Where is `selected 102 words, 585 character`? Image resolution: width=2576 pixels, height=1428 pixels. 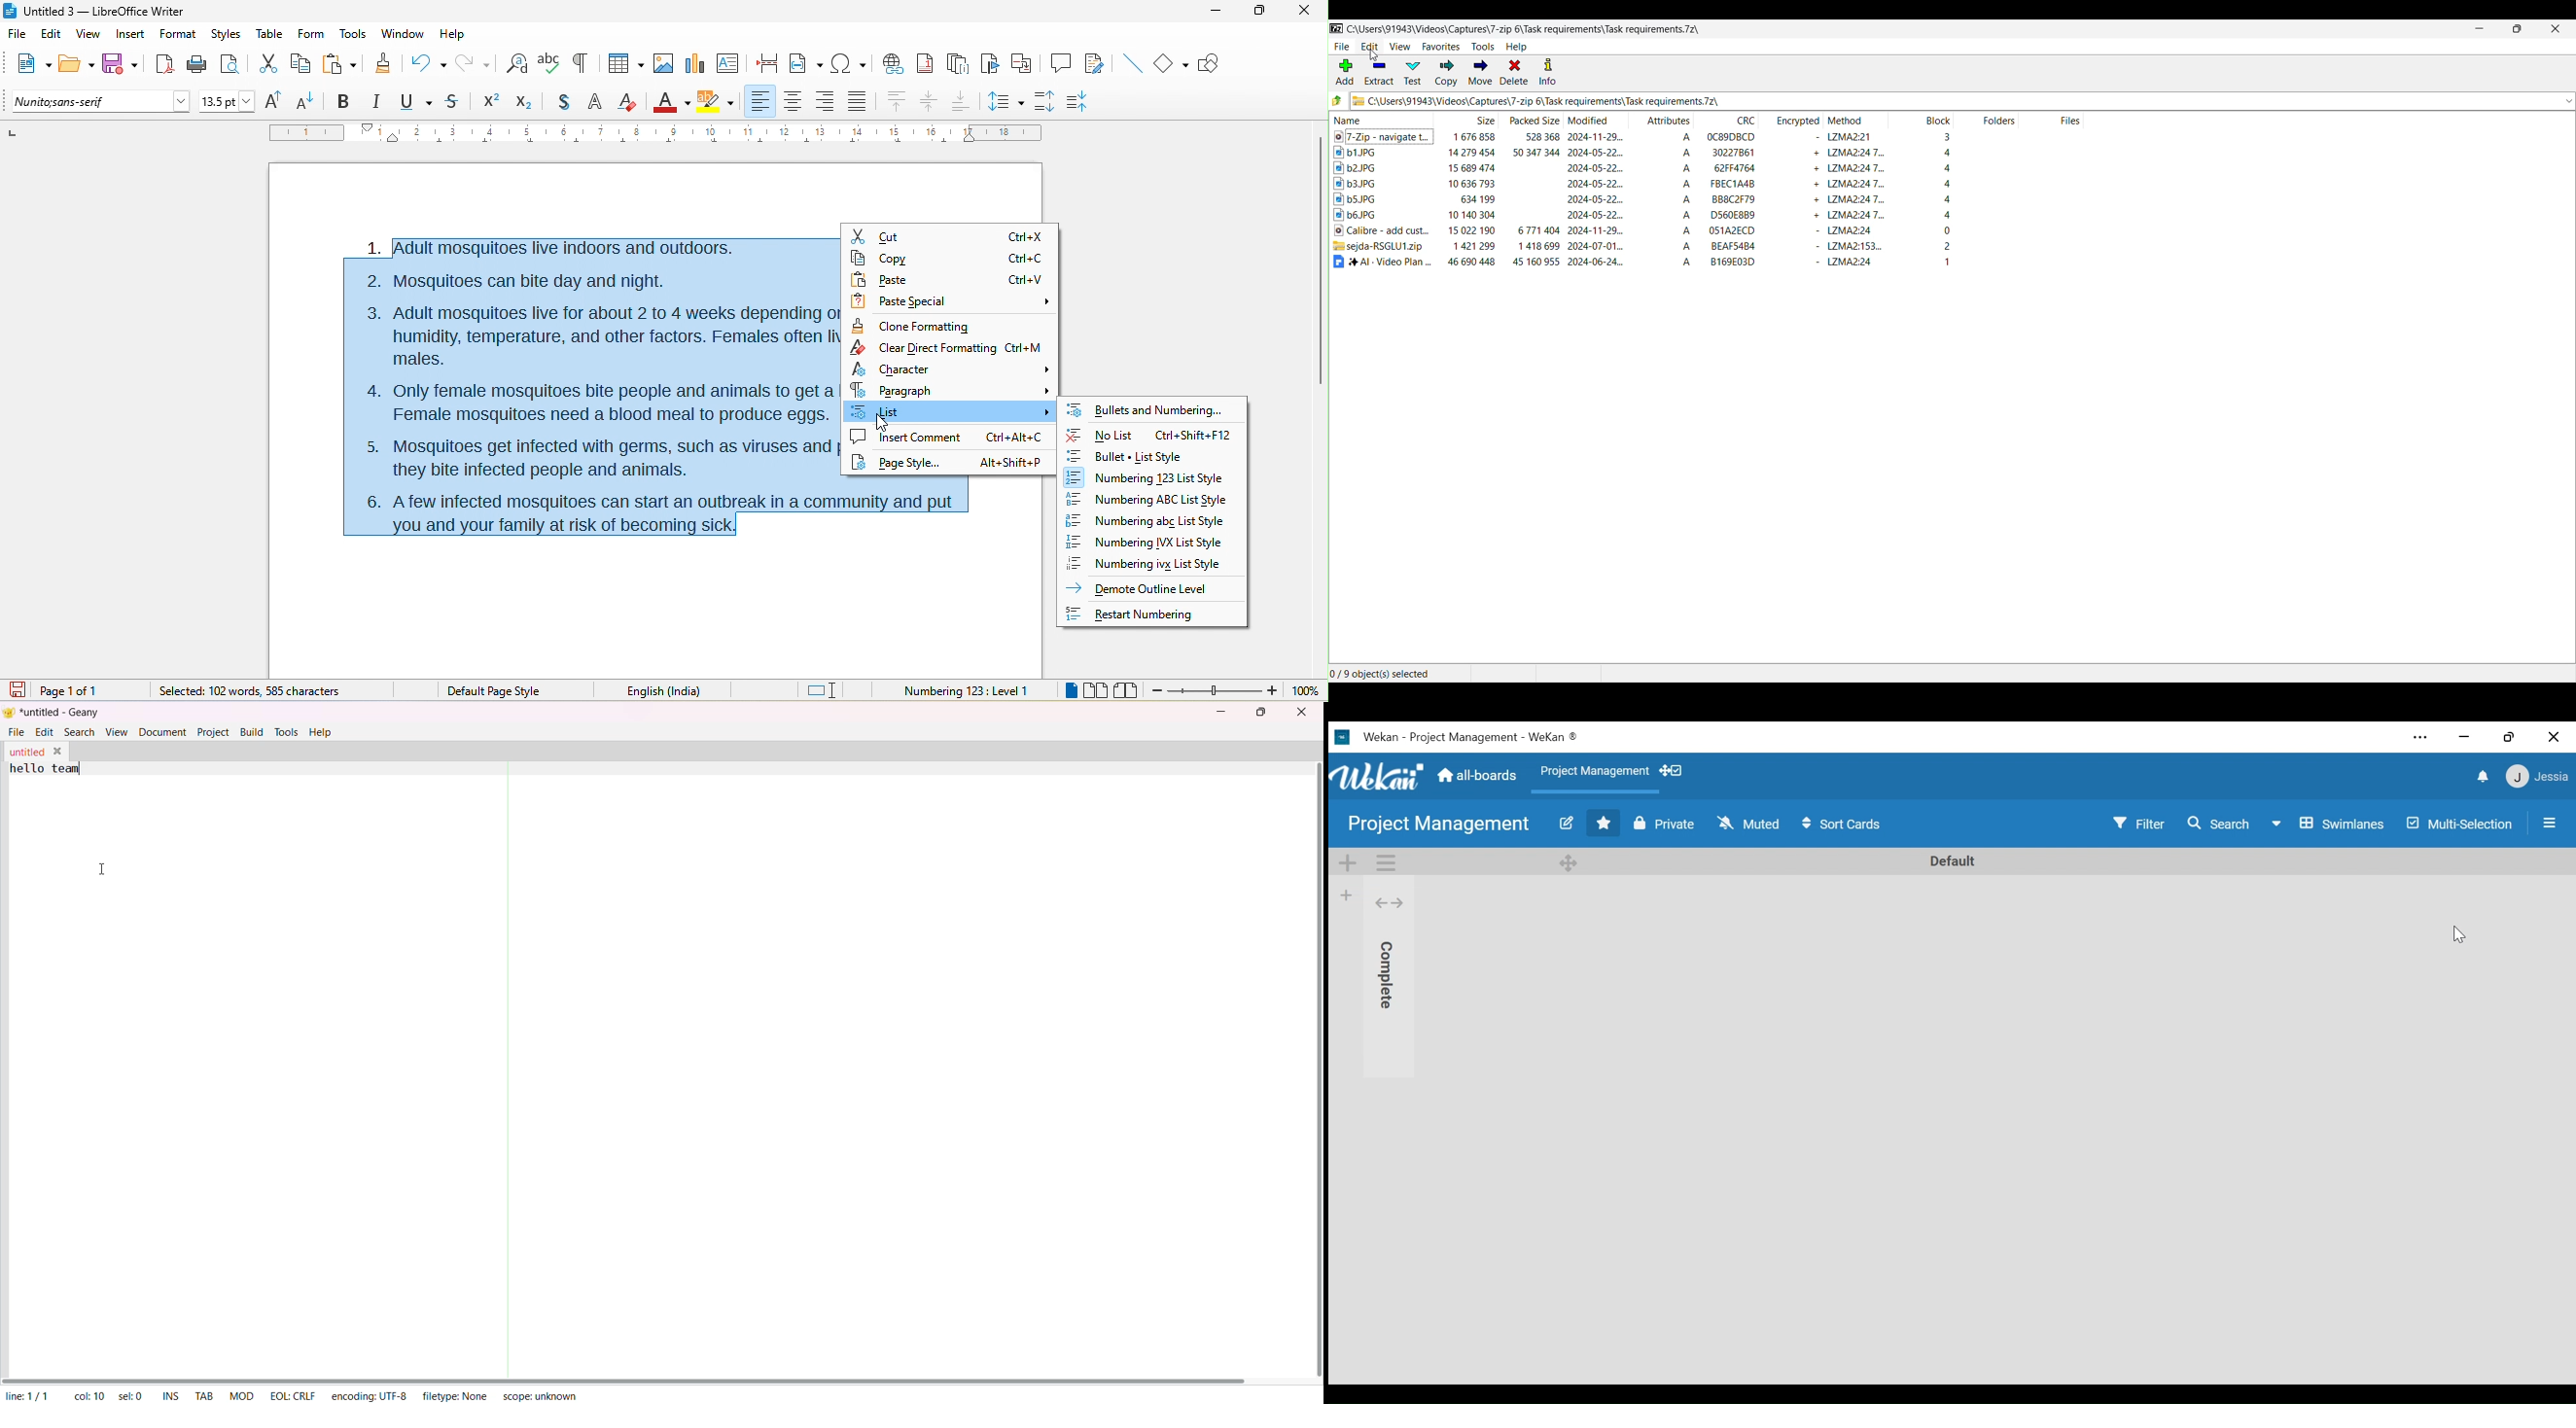 selected 102 words, 585 character is located at coordinates (250, 690).